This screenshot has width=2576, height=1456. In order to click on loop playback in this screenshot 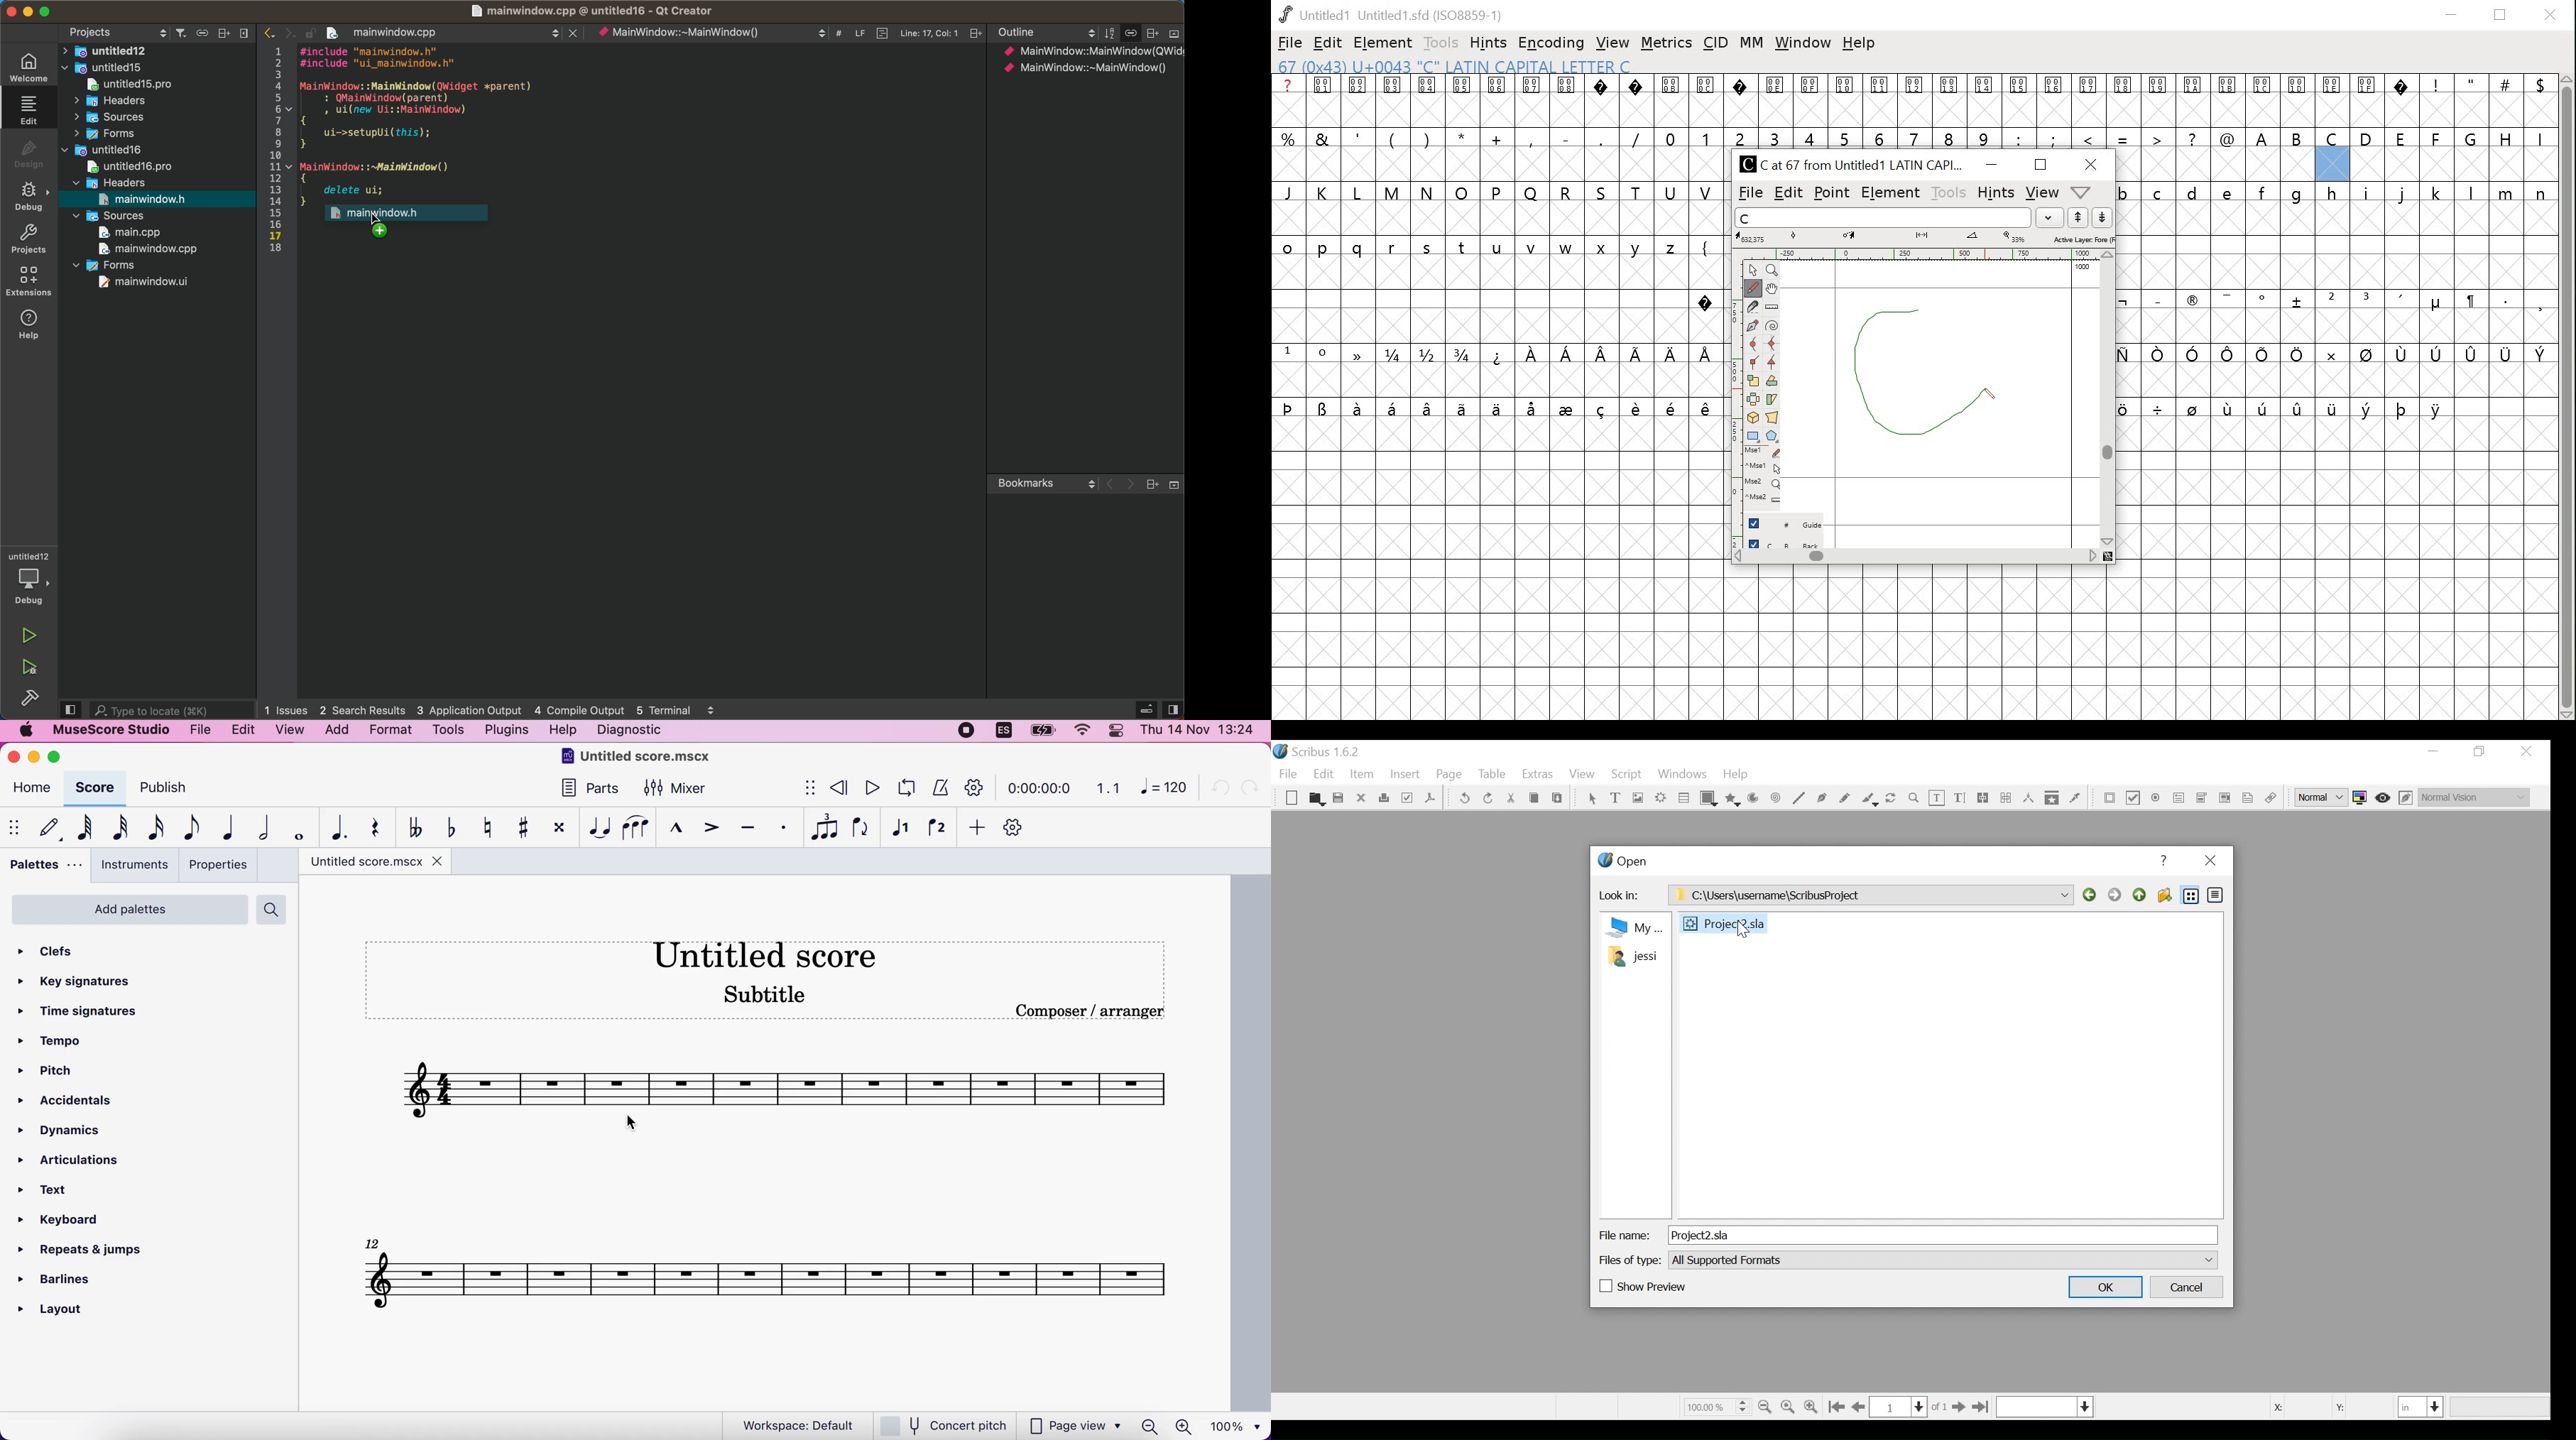, I will do `click(907, 791)`.